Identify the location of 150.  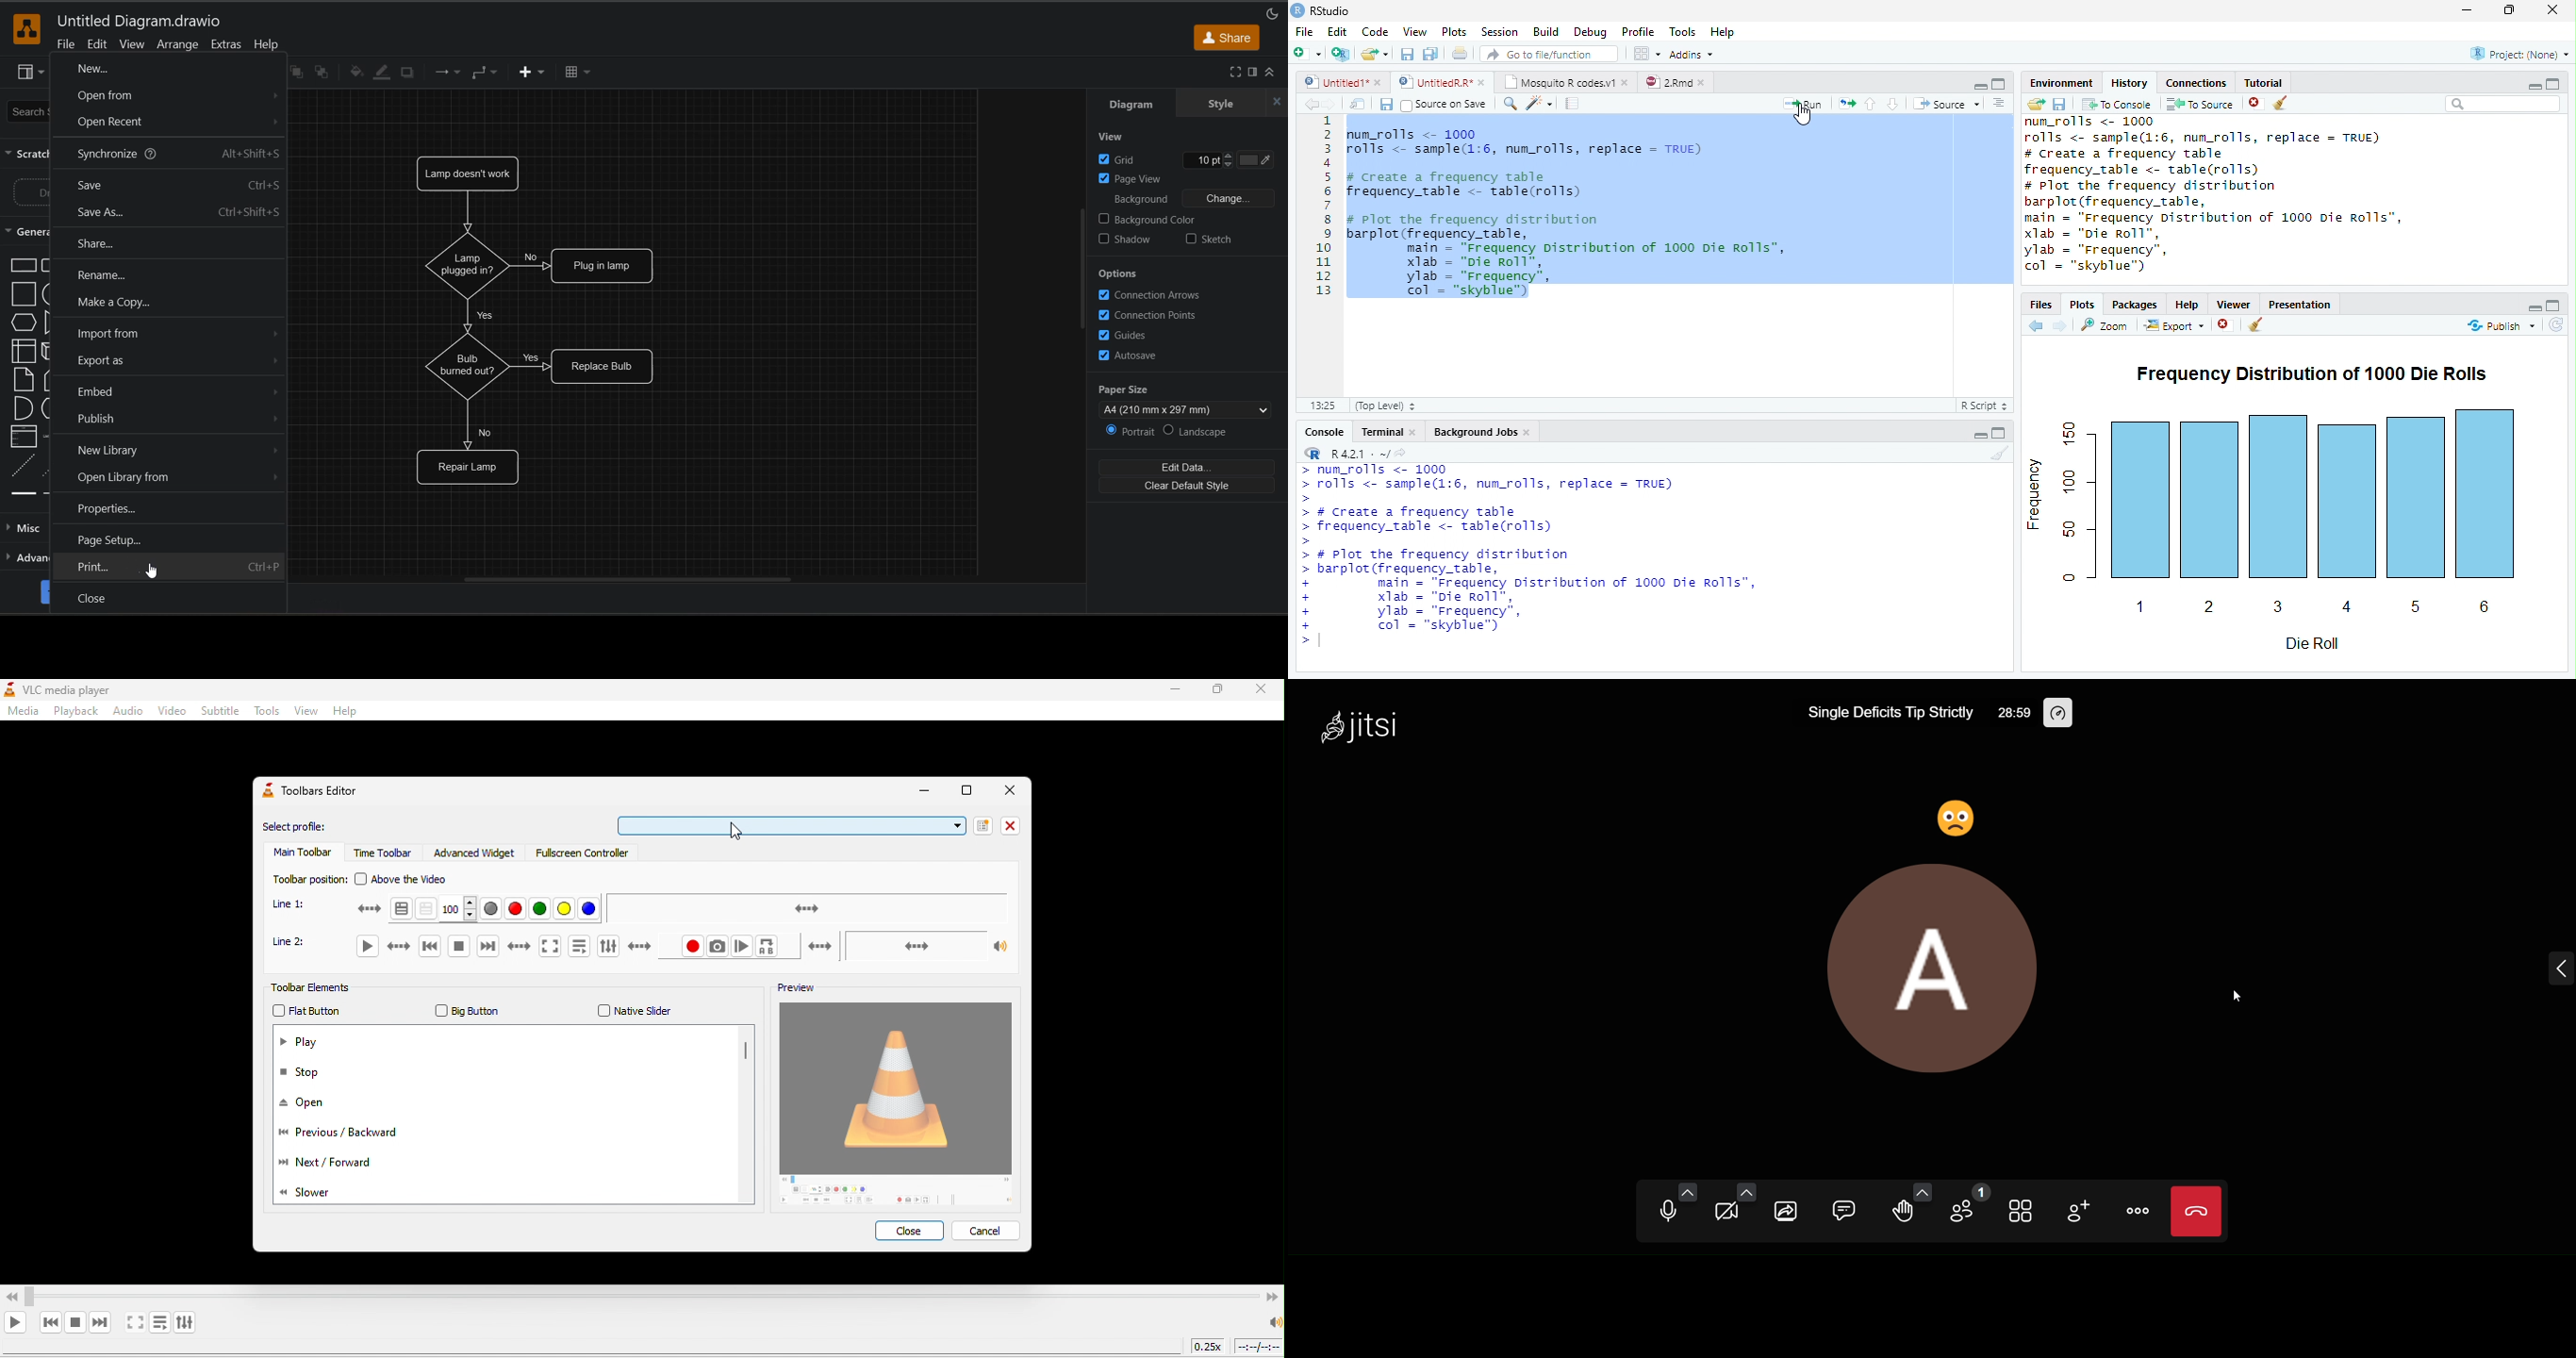
(2067, 432).